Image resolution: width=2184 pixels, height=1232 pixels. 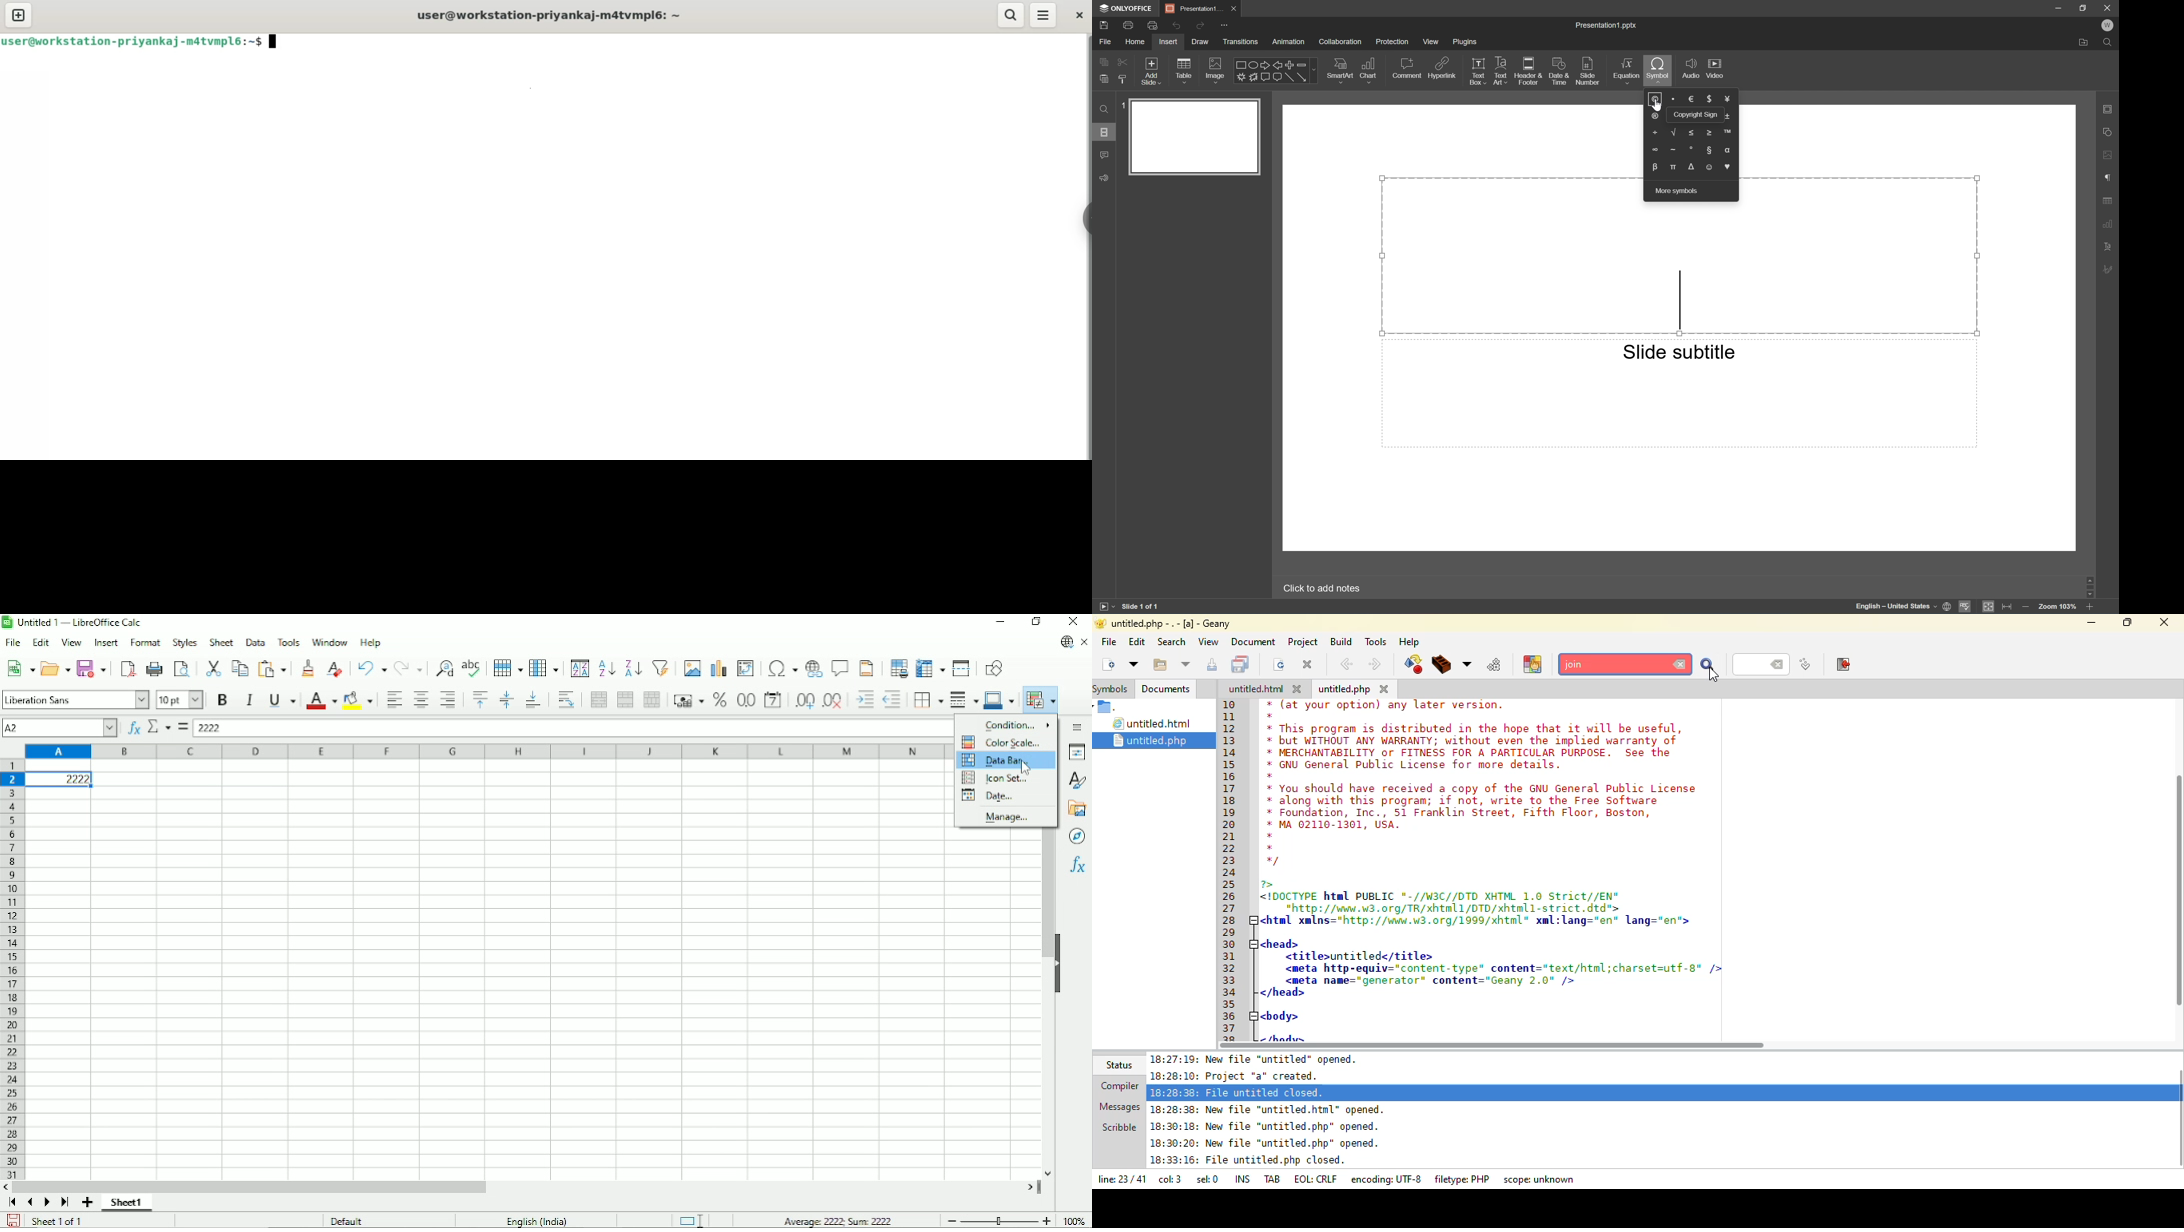 I want to click on Headers and footers, so click(x=865, y=668).